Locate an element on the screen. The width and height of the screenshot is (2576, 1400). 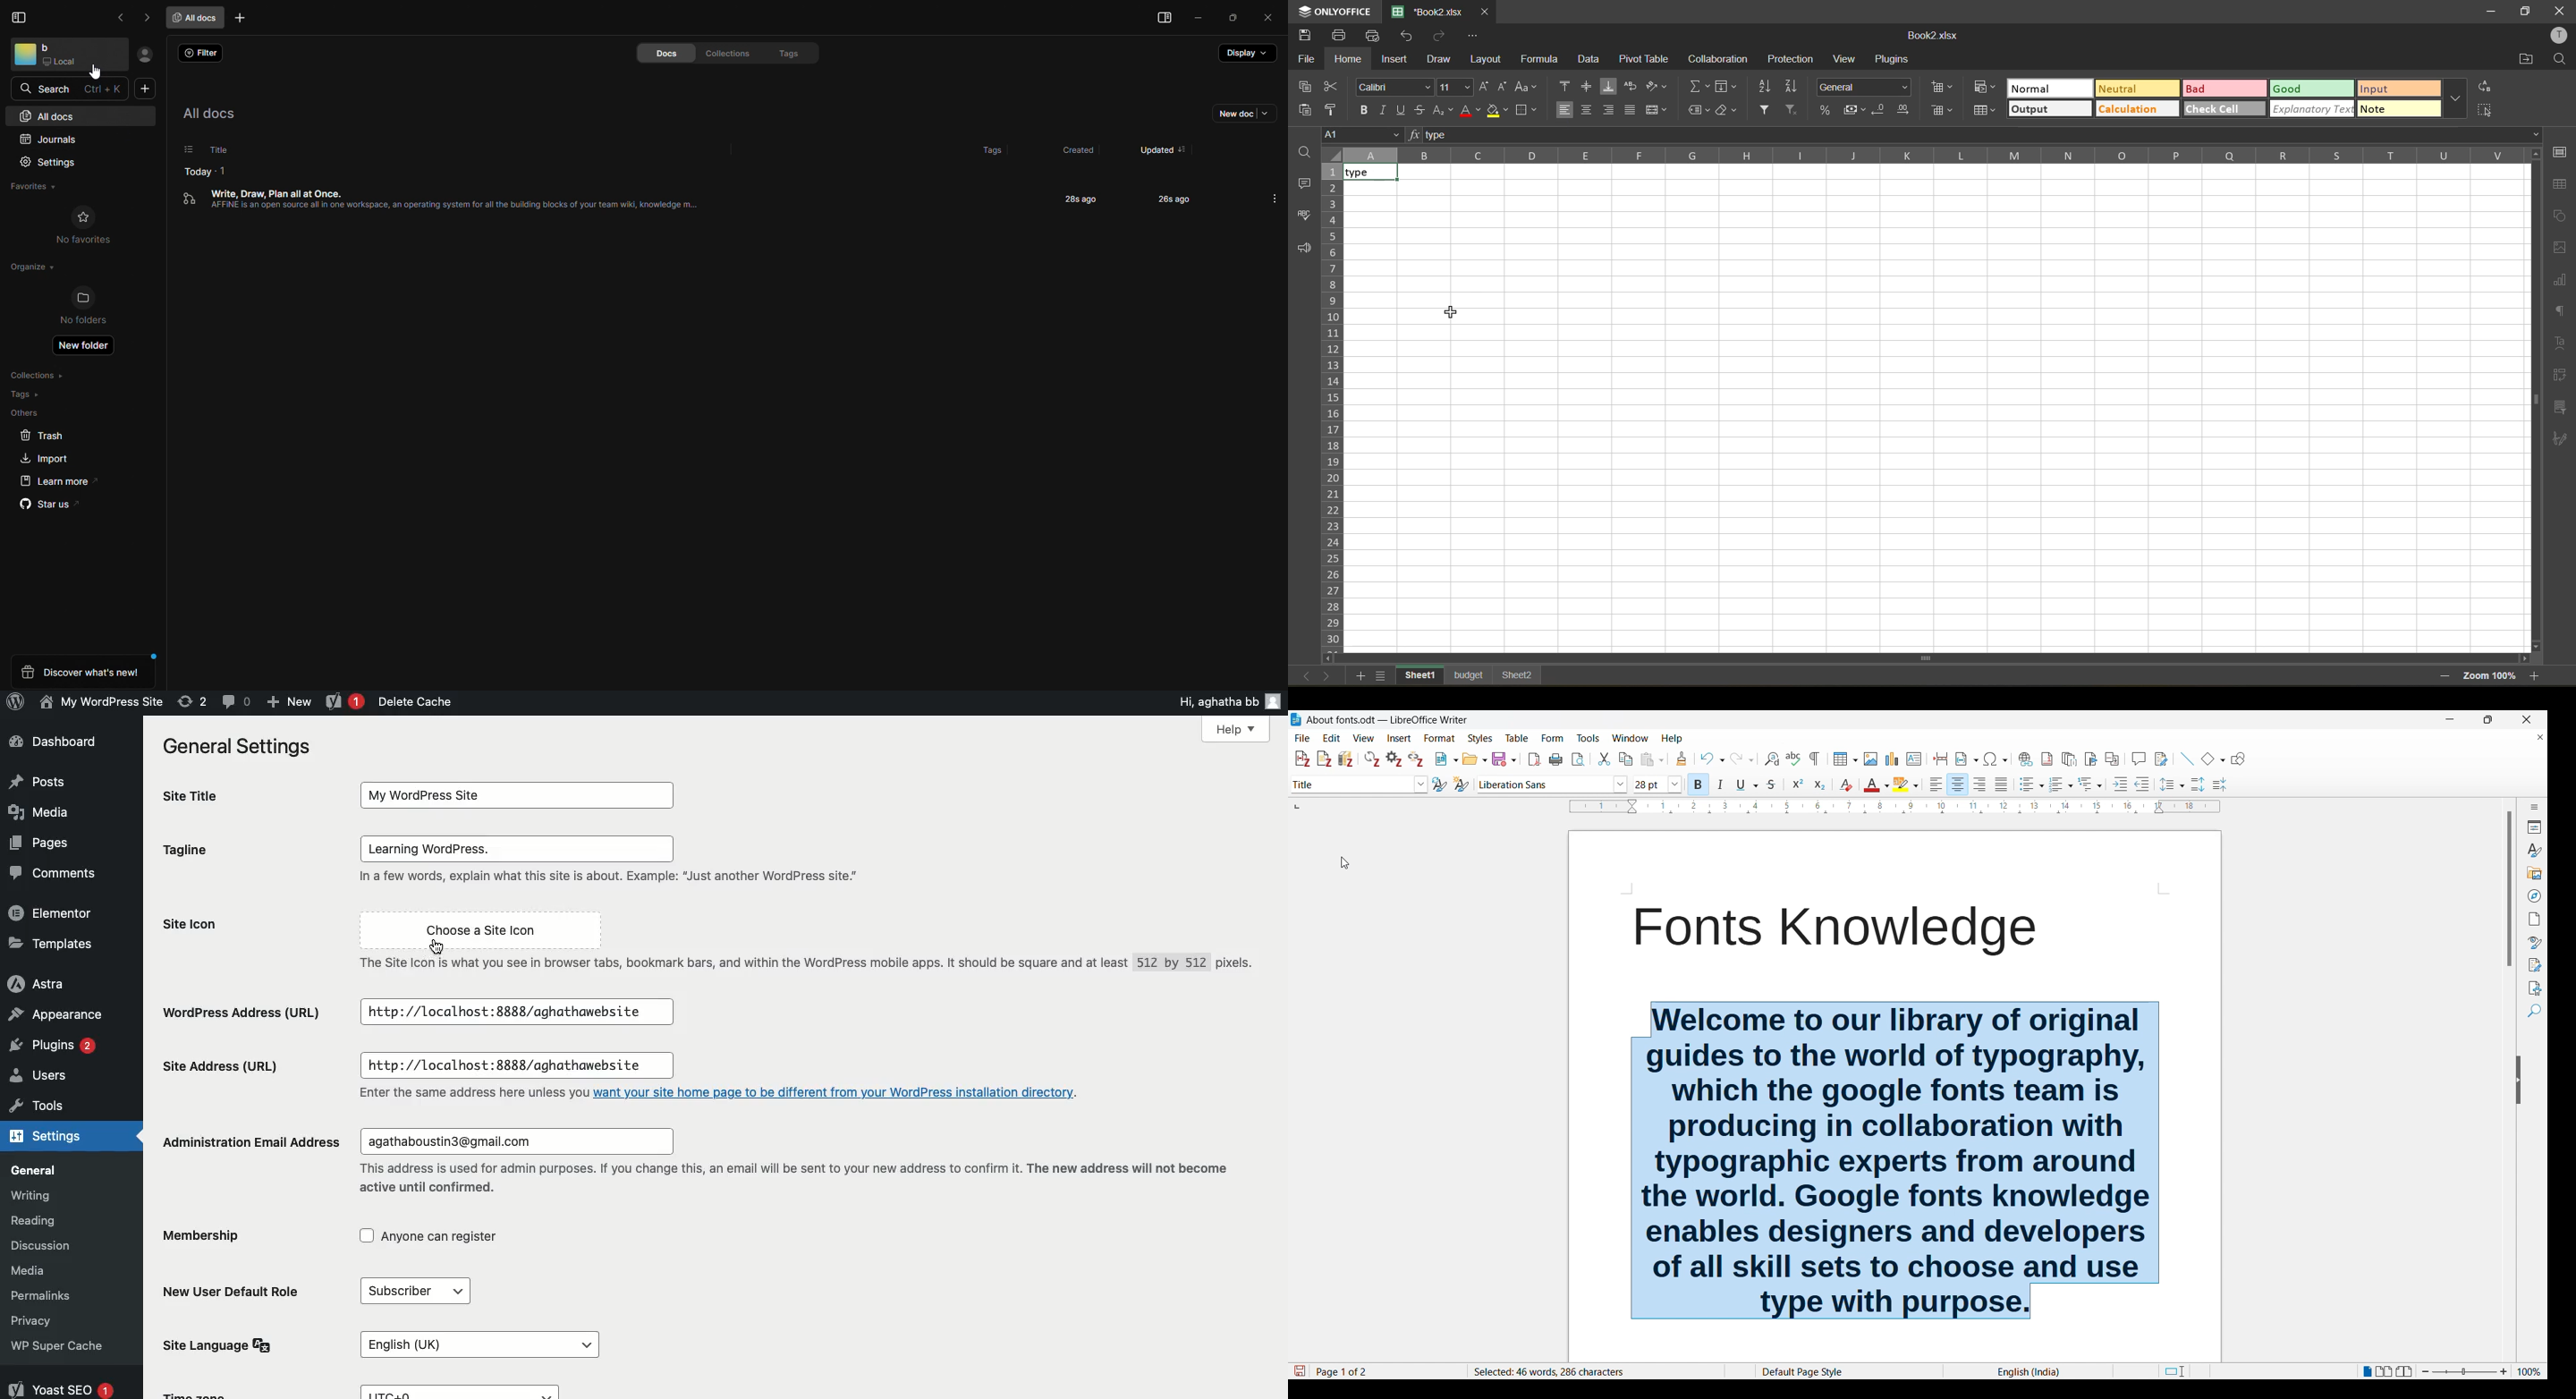
today is located at coordinates (198, 170).